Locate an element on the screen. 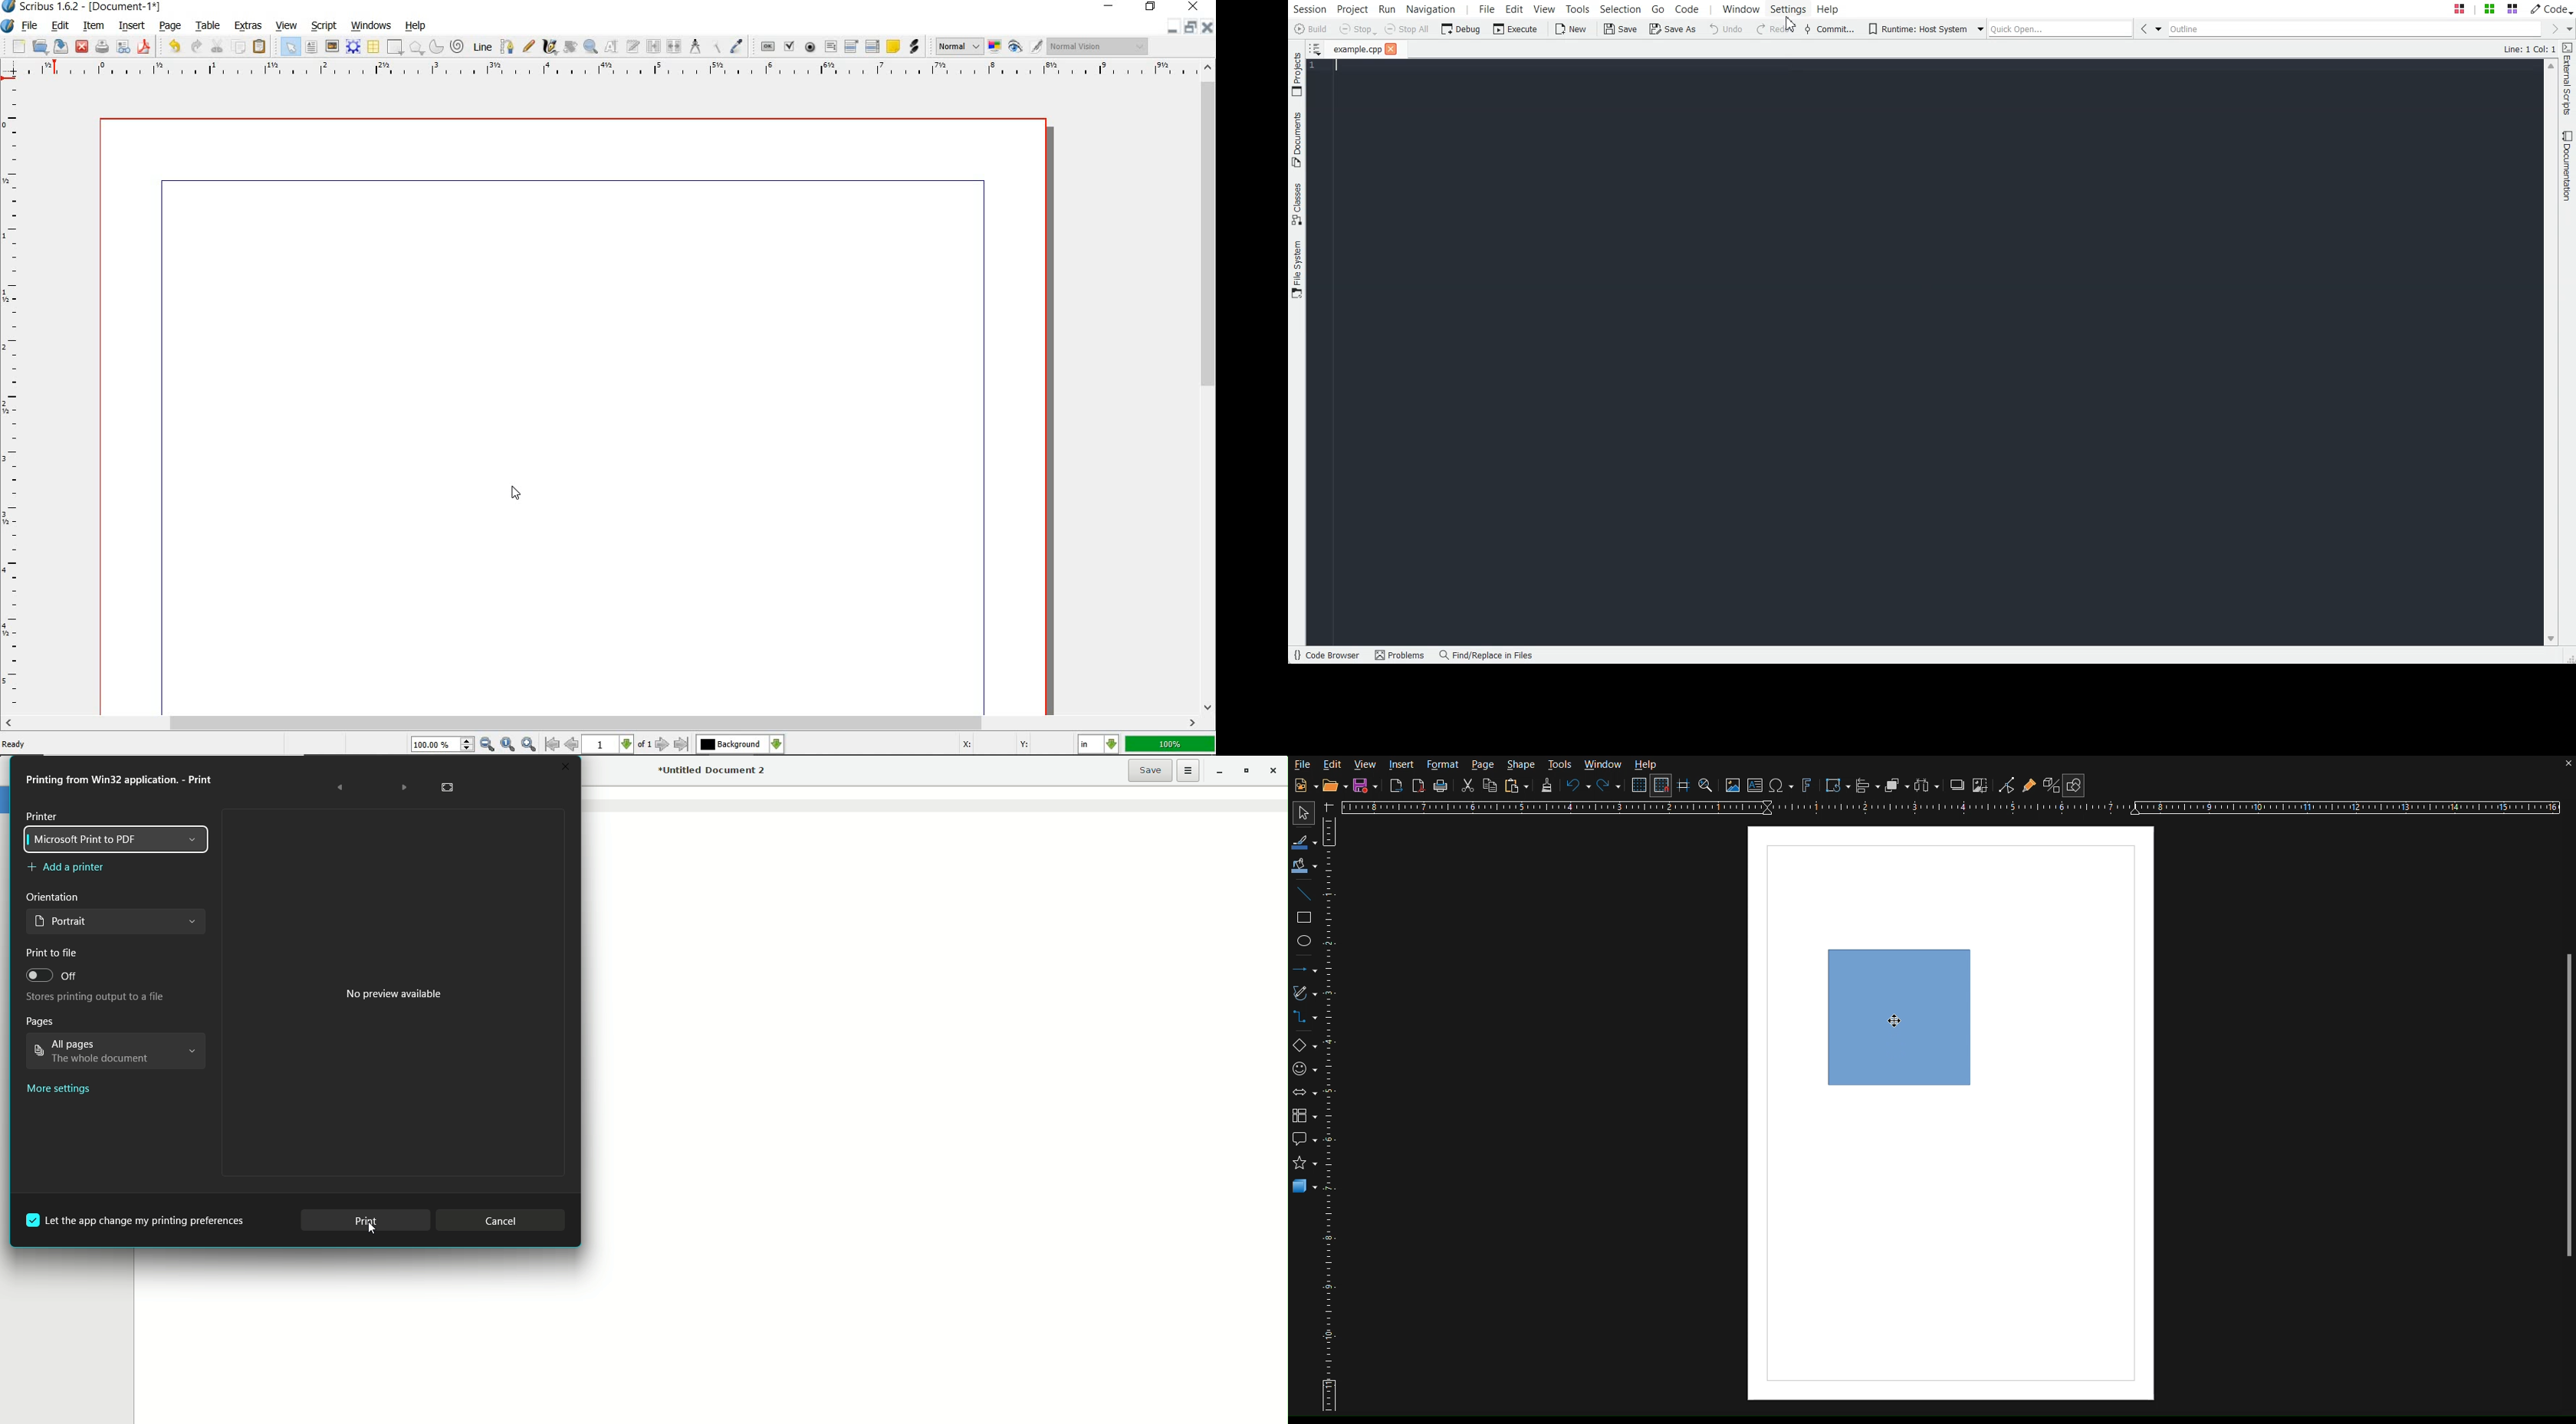 The height and width of the screenshot is (1428, 2576). spiral is located at coordinates (458, 46).